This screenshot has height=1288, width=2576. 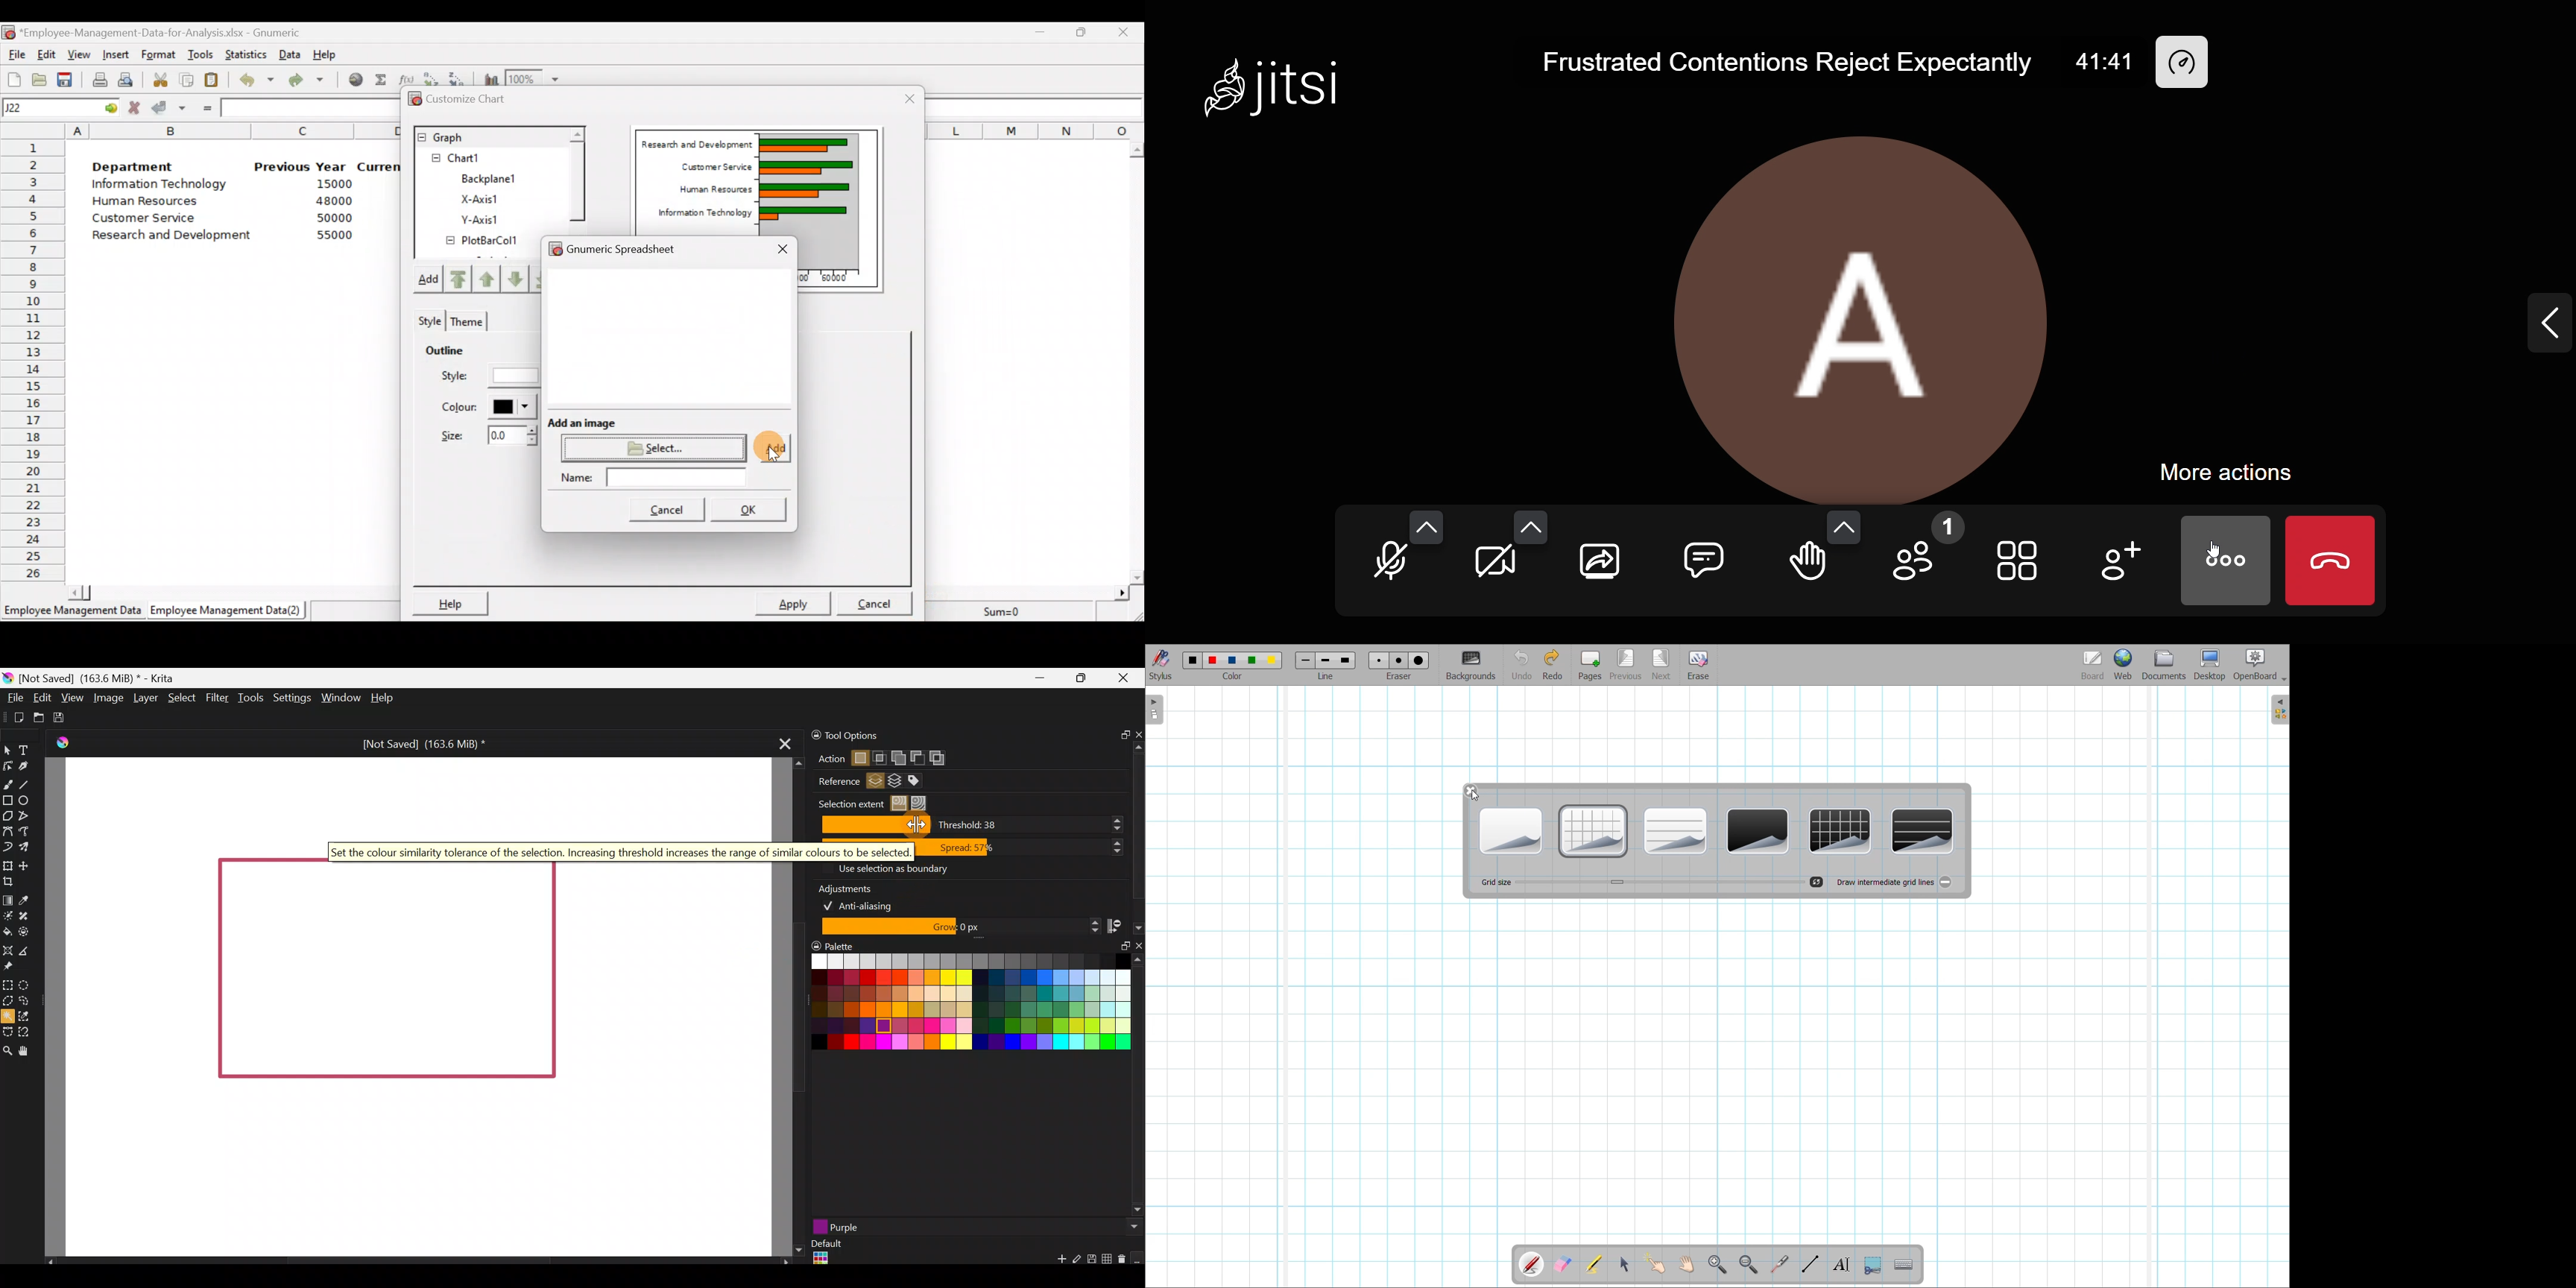 What do you see at coordinates (10, 32) in the screenshot?
I see `Gnumeric logo` at bounding box center [10, 32].